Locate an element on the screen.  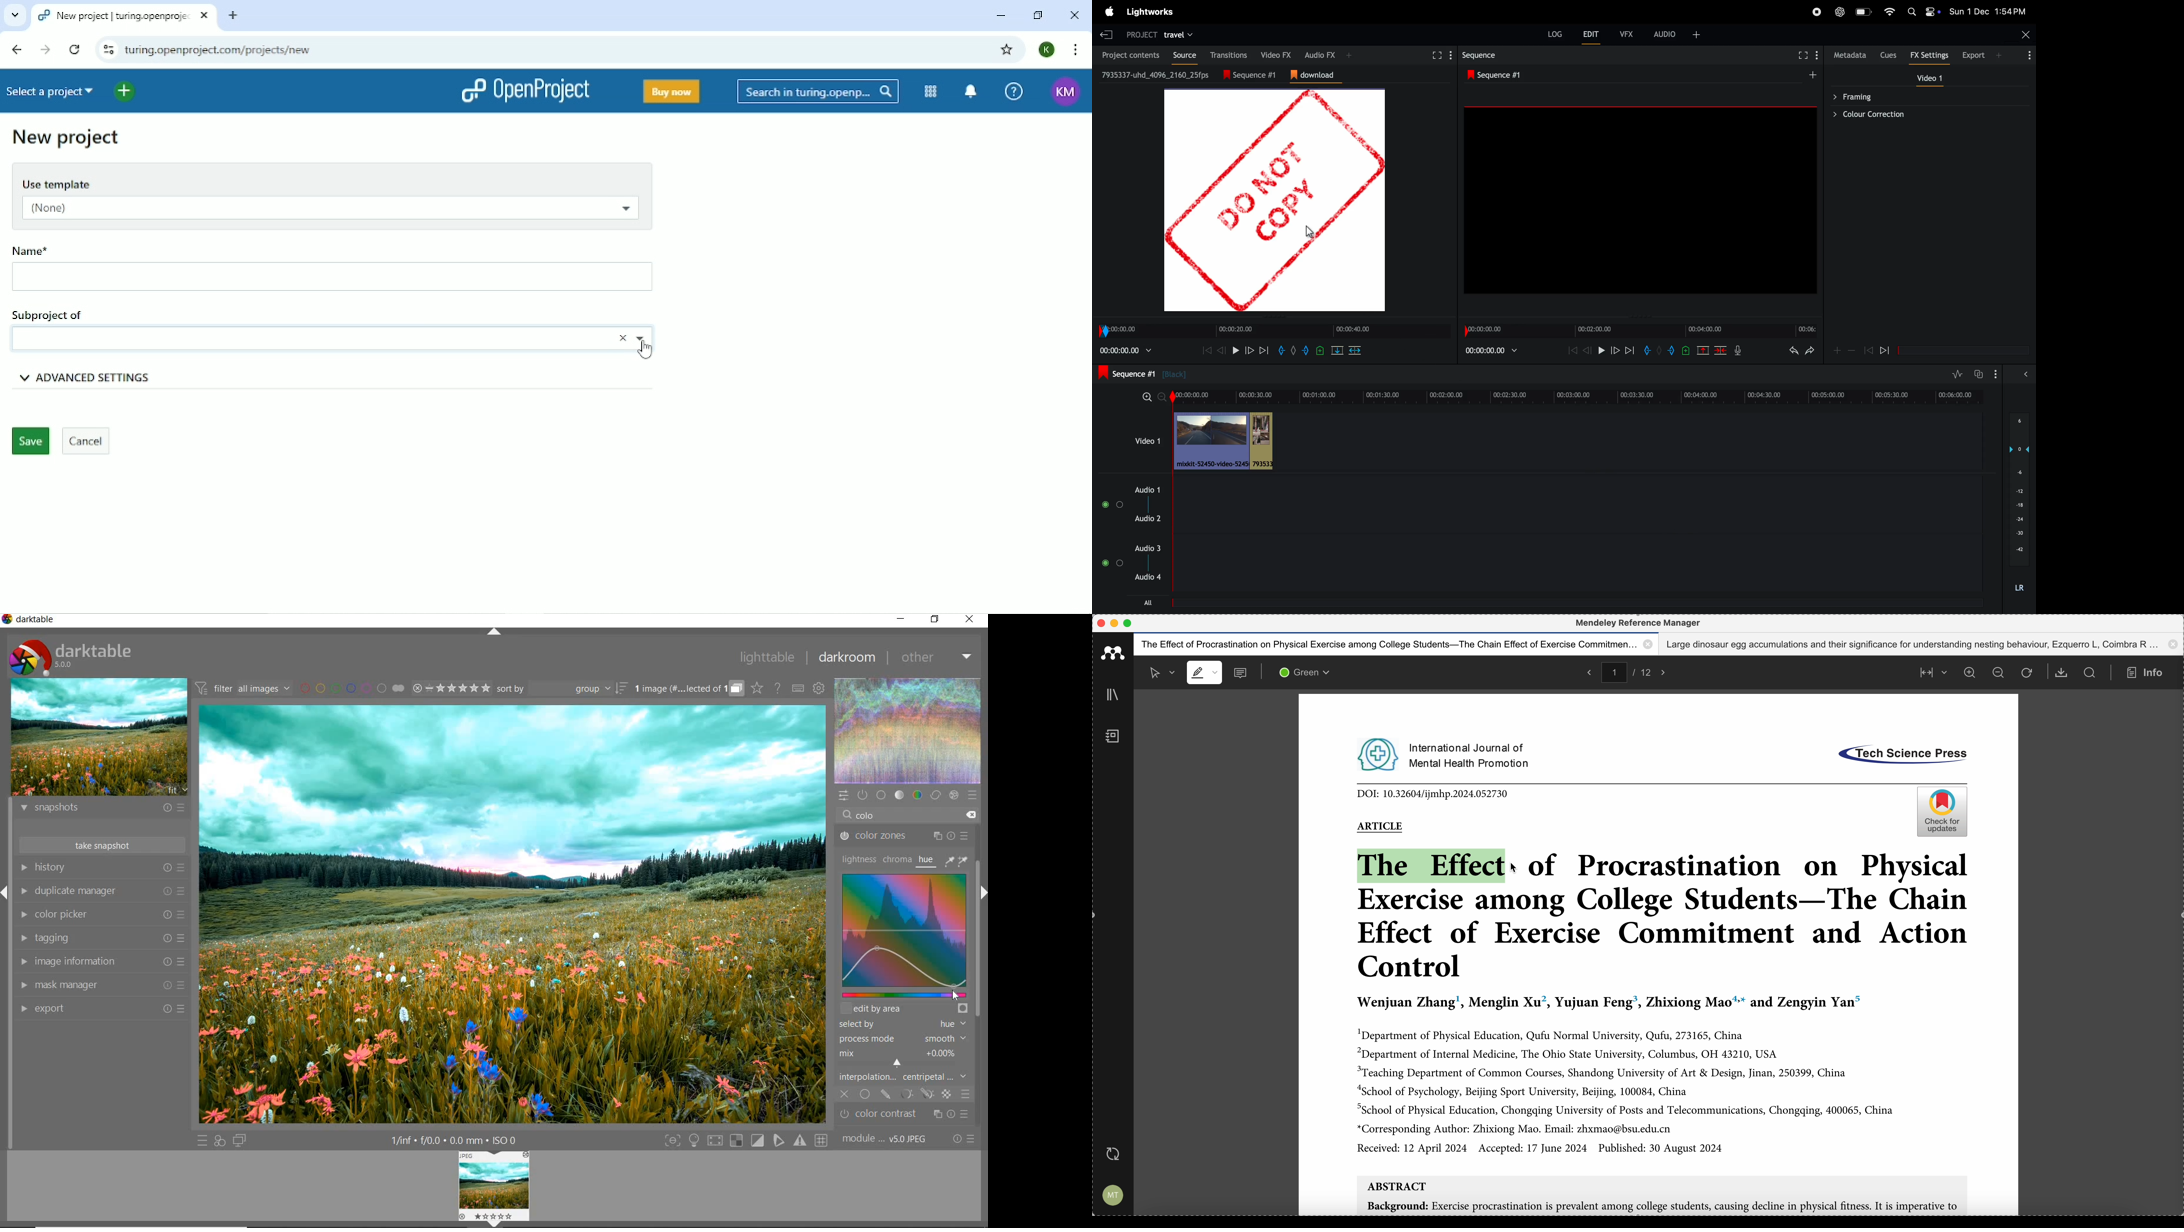
mix is located at coordinates (905, 1058).